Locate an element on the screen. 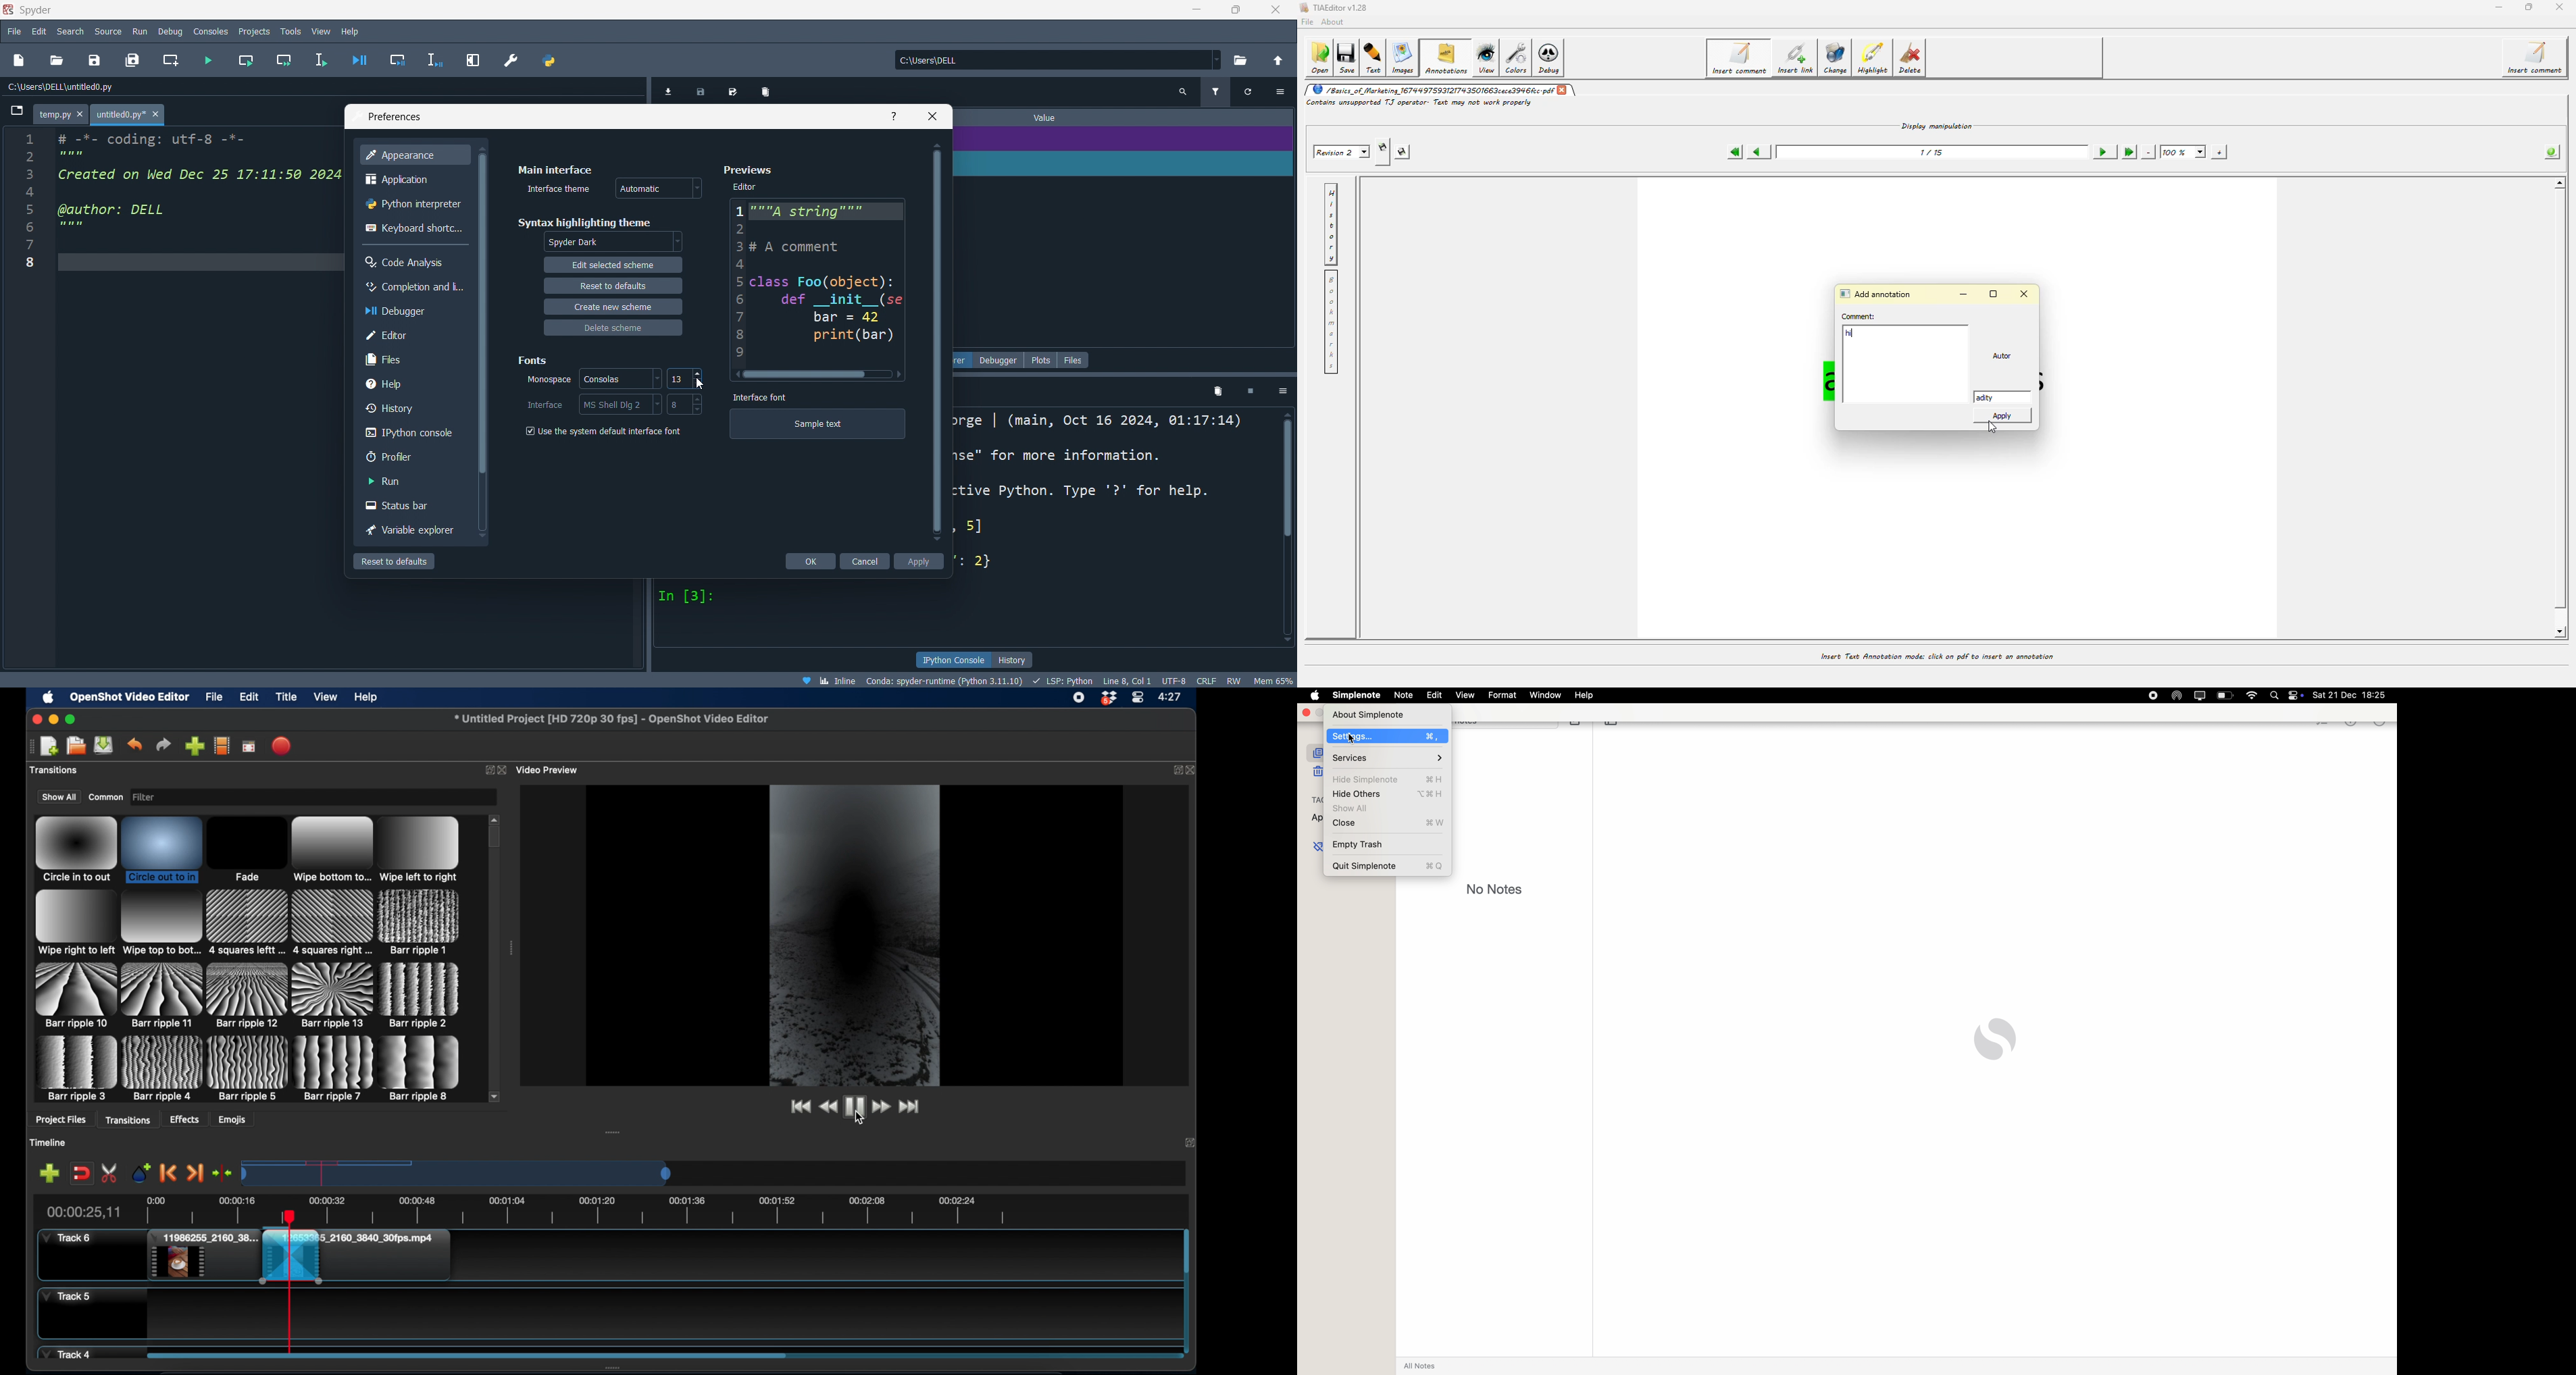 The height and width of the screenshot is (1400, 2576). history is located at coordinates (1017, 659).